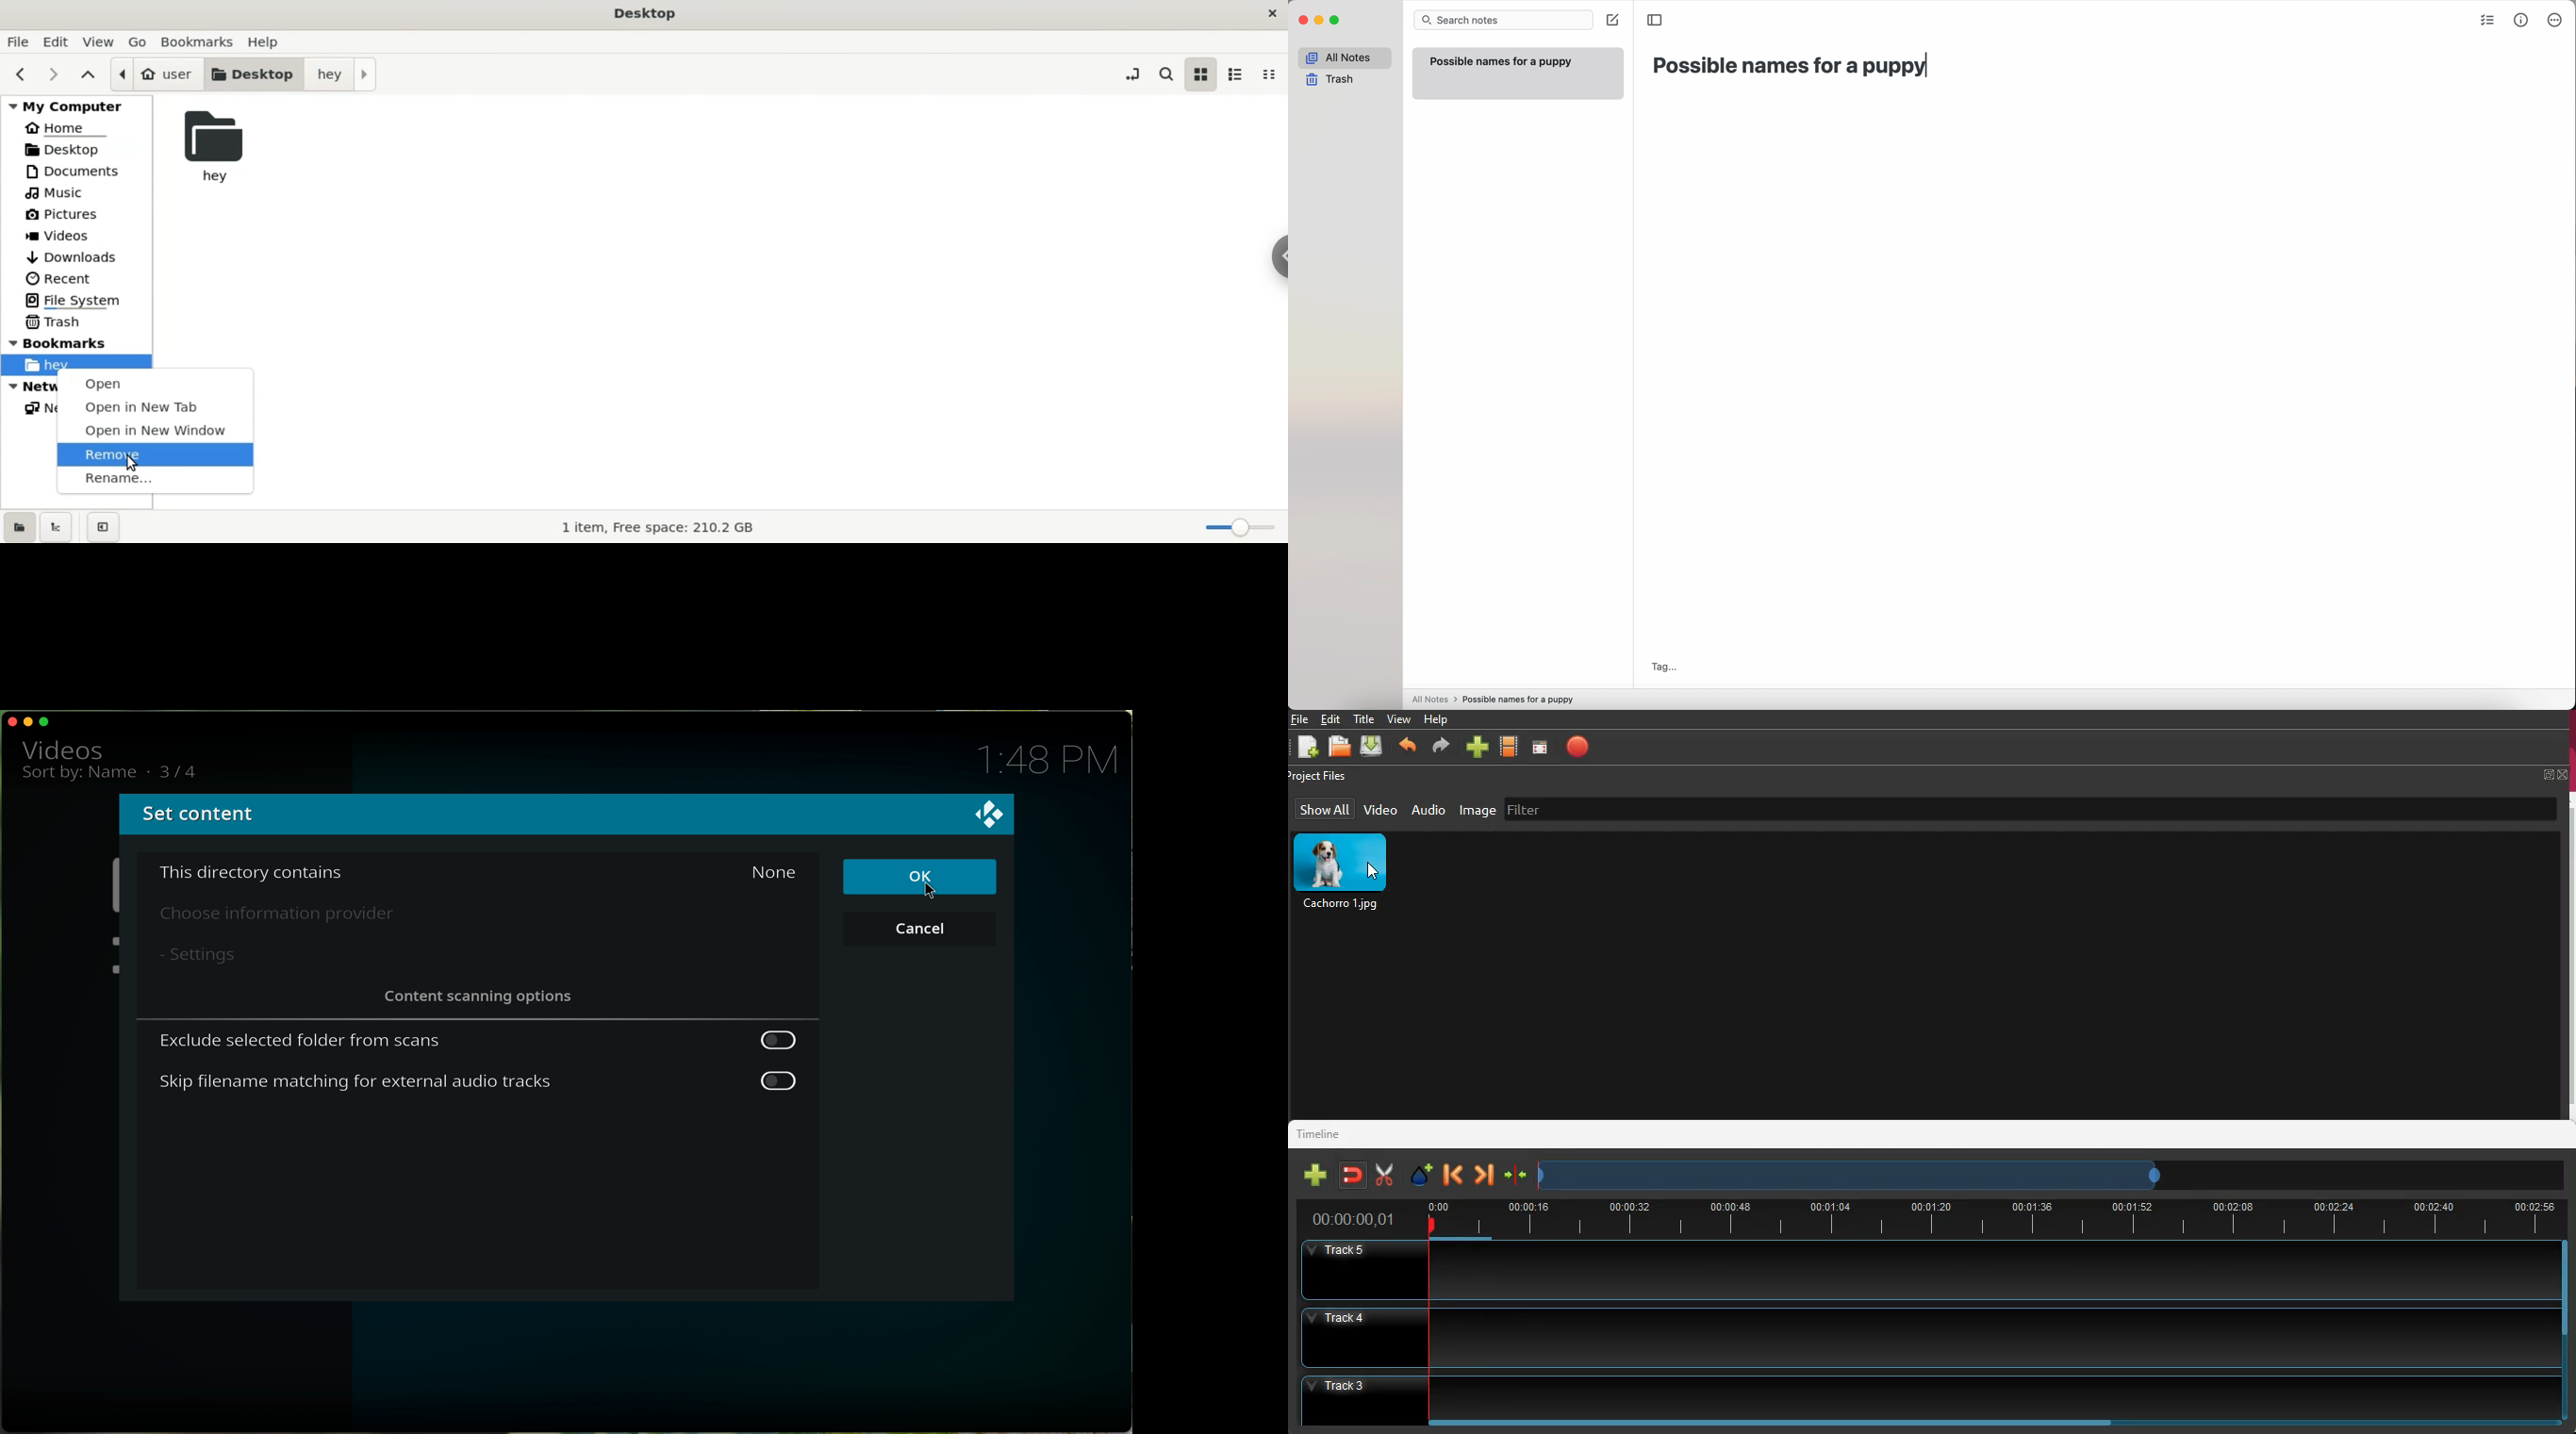 This screenshot has height=1456, width=2576. I want to click on create note, so click(1612, 21).